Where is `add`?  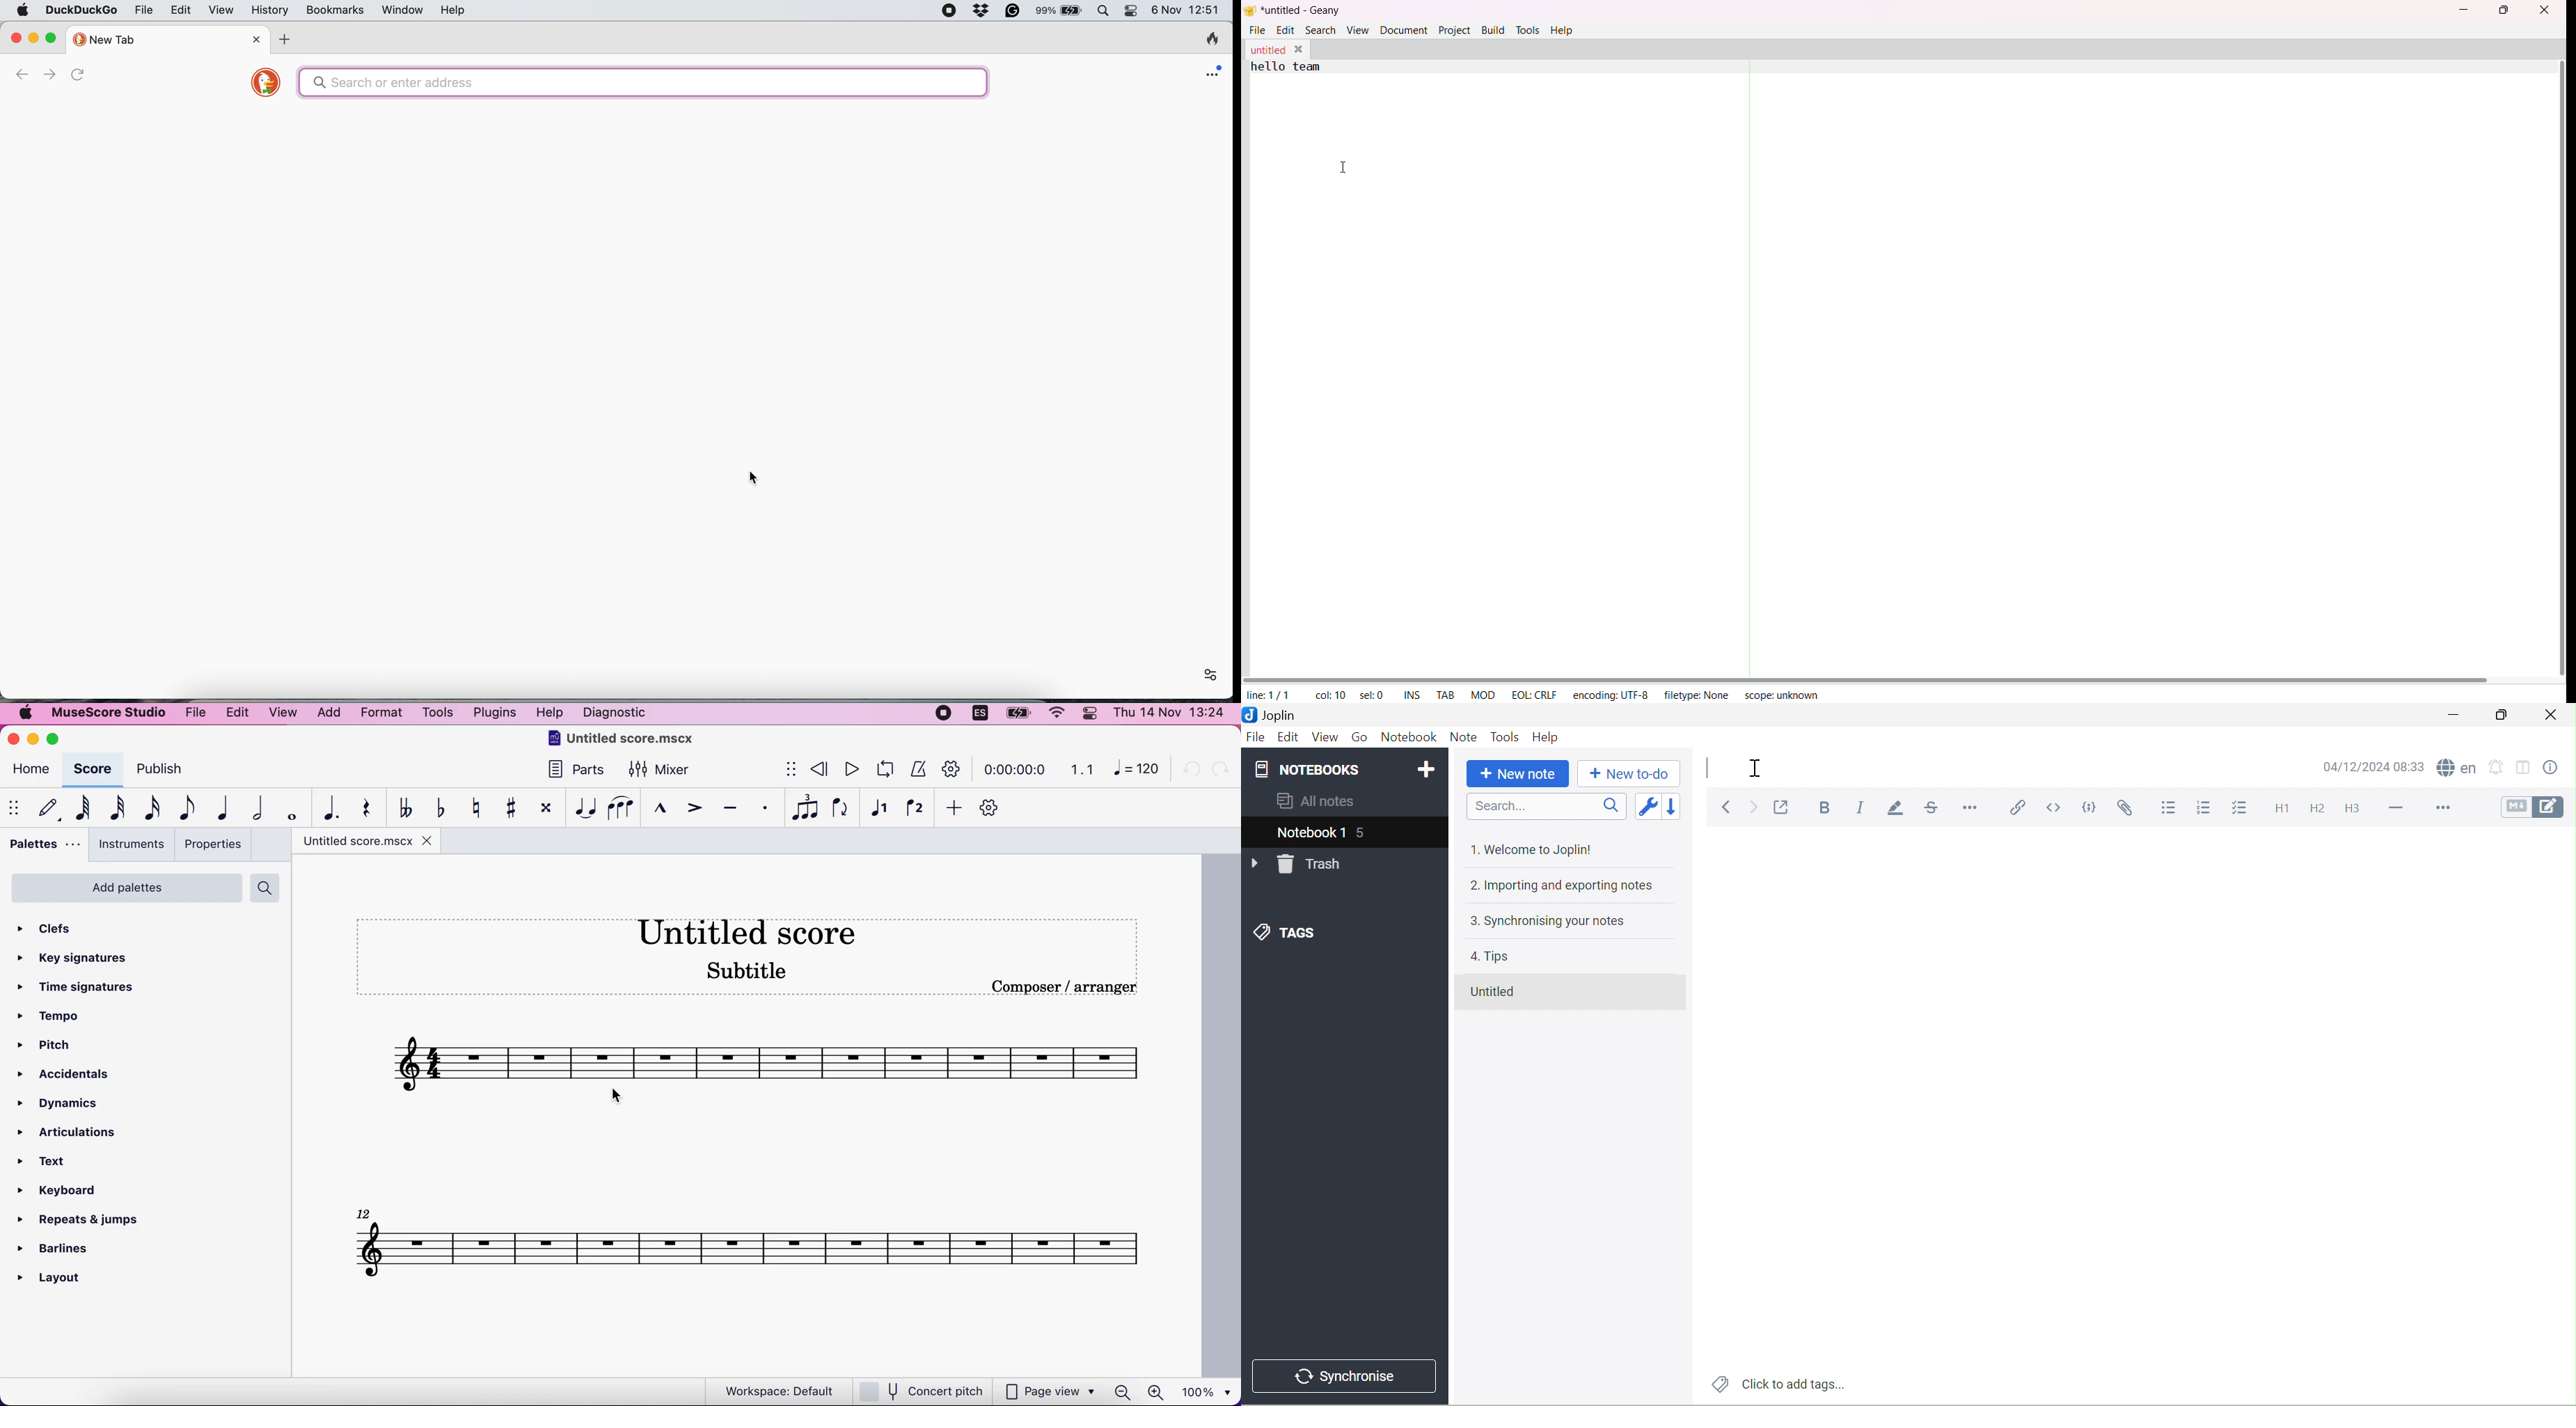 add is located at coordinates (325, 713).